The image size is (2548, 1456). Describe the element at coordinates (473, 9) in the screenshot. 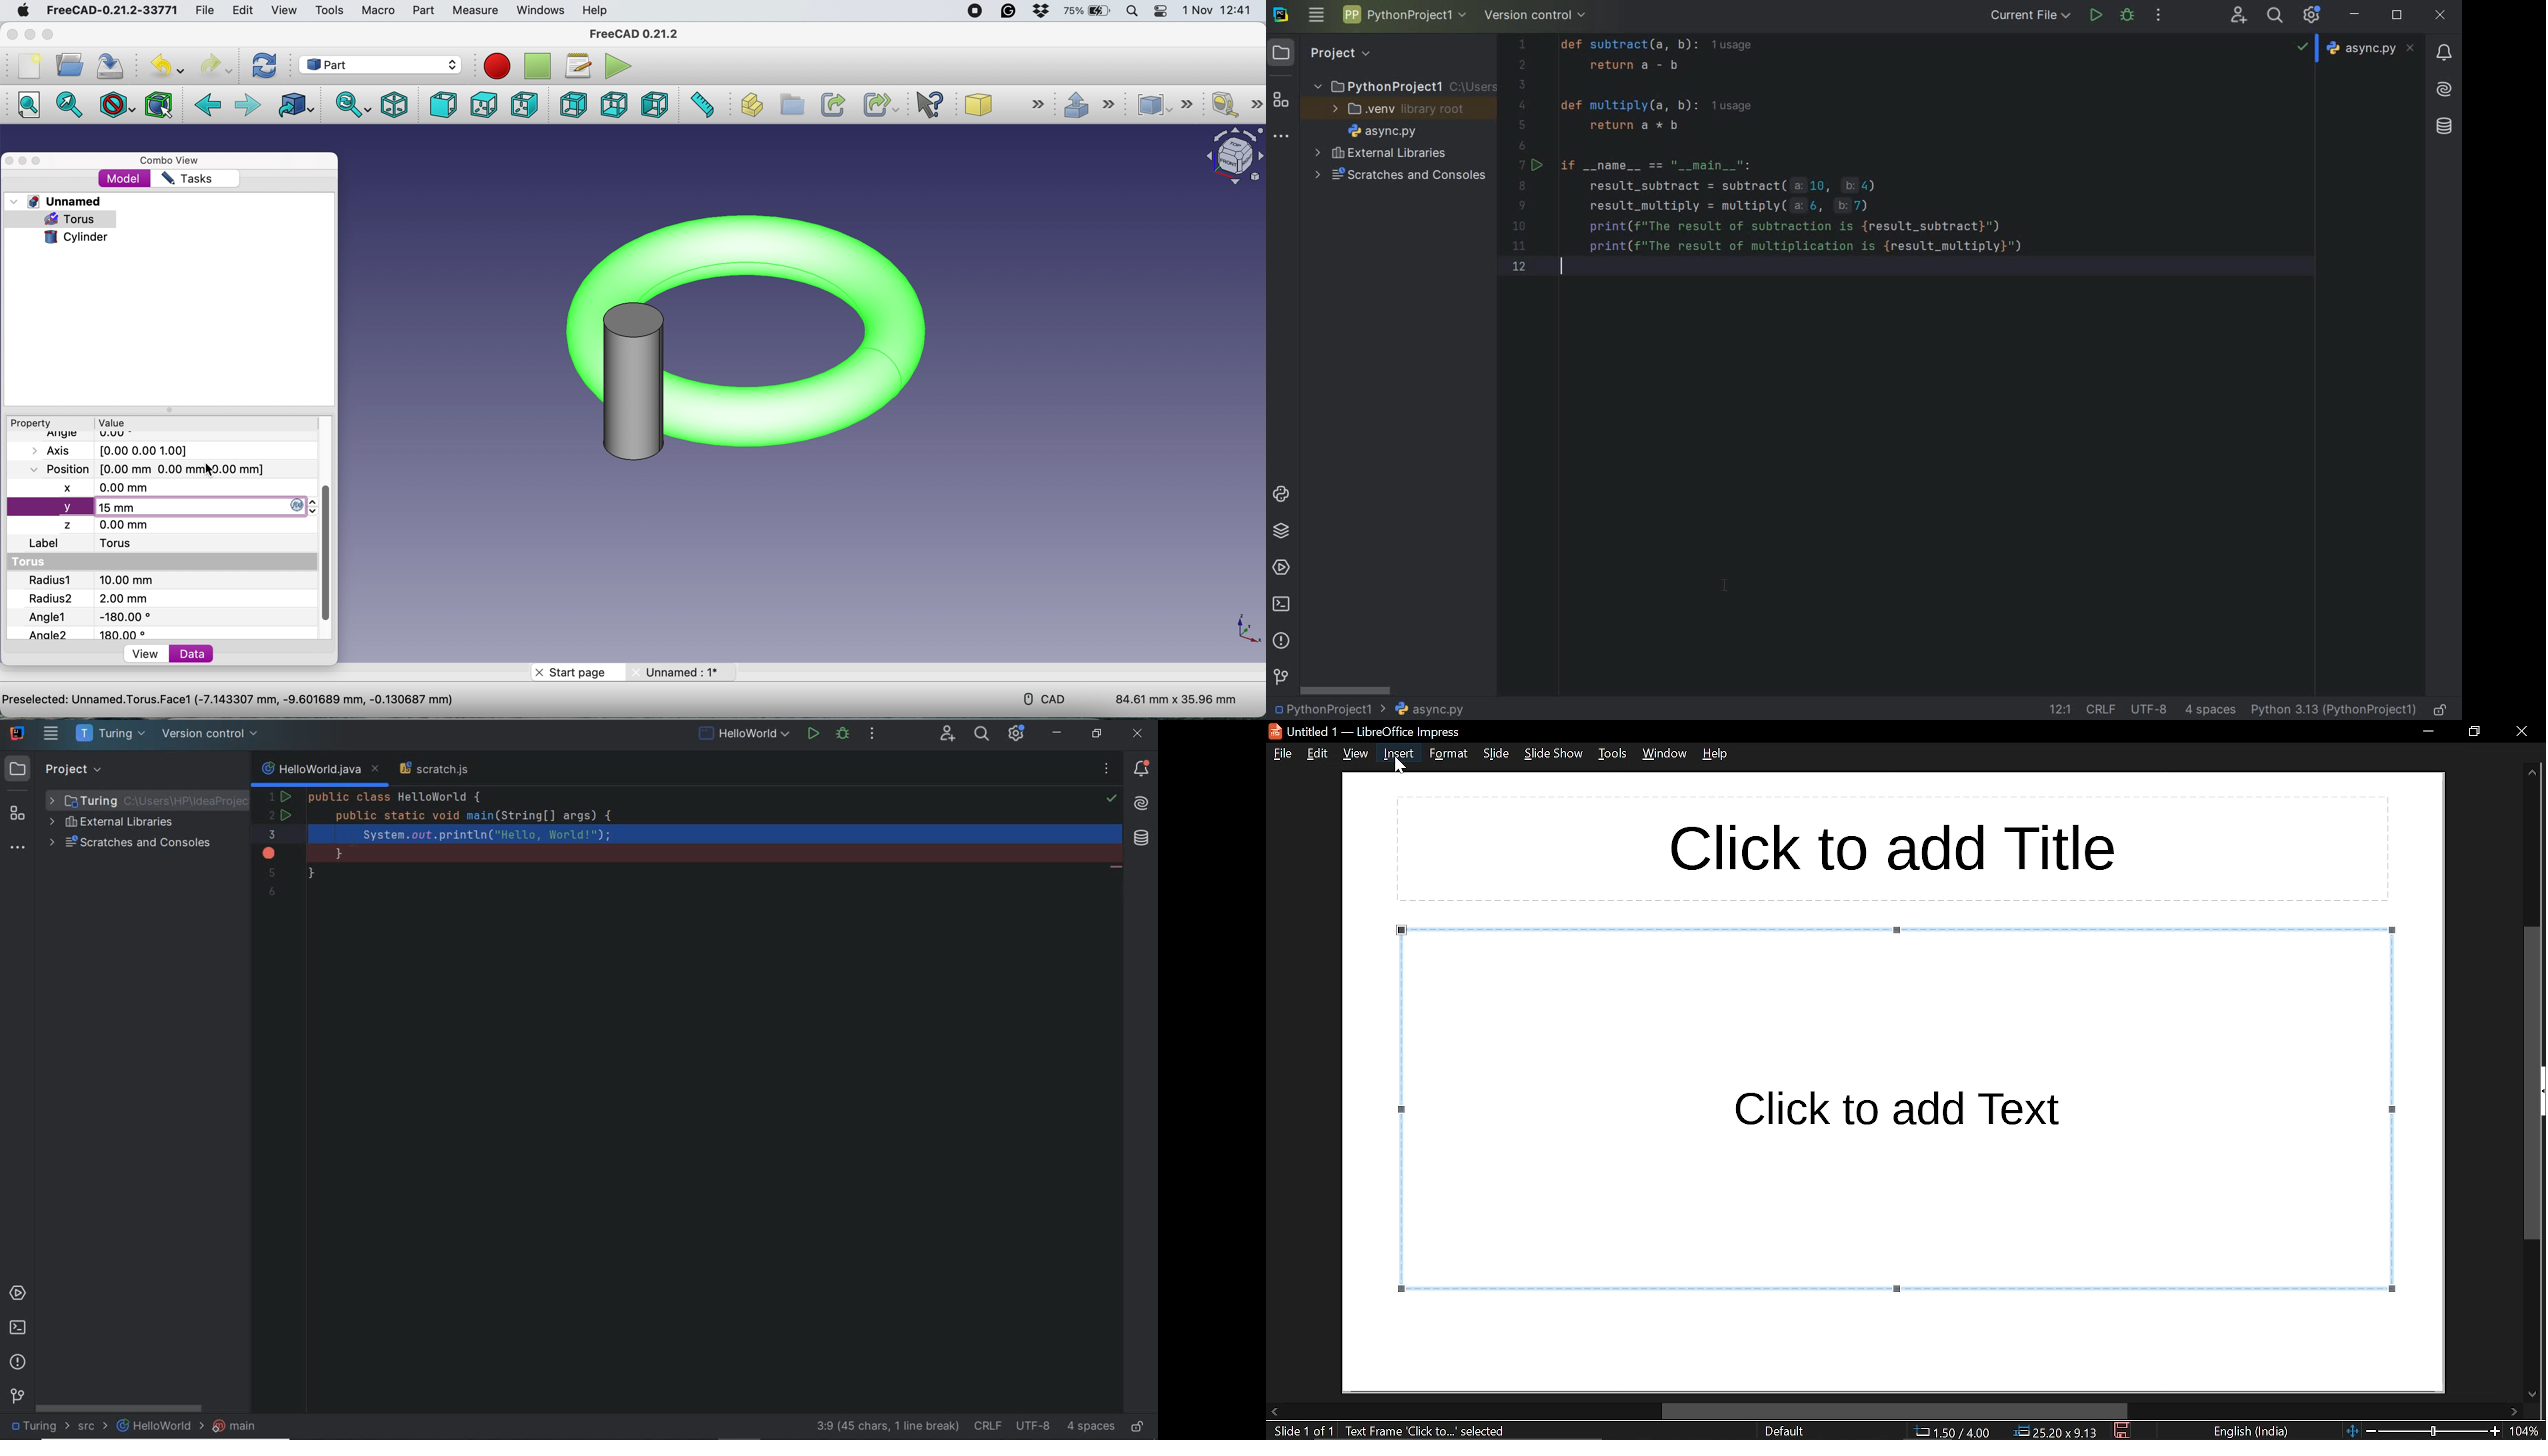

I see `measure` at that location.